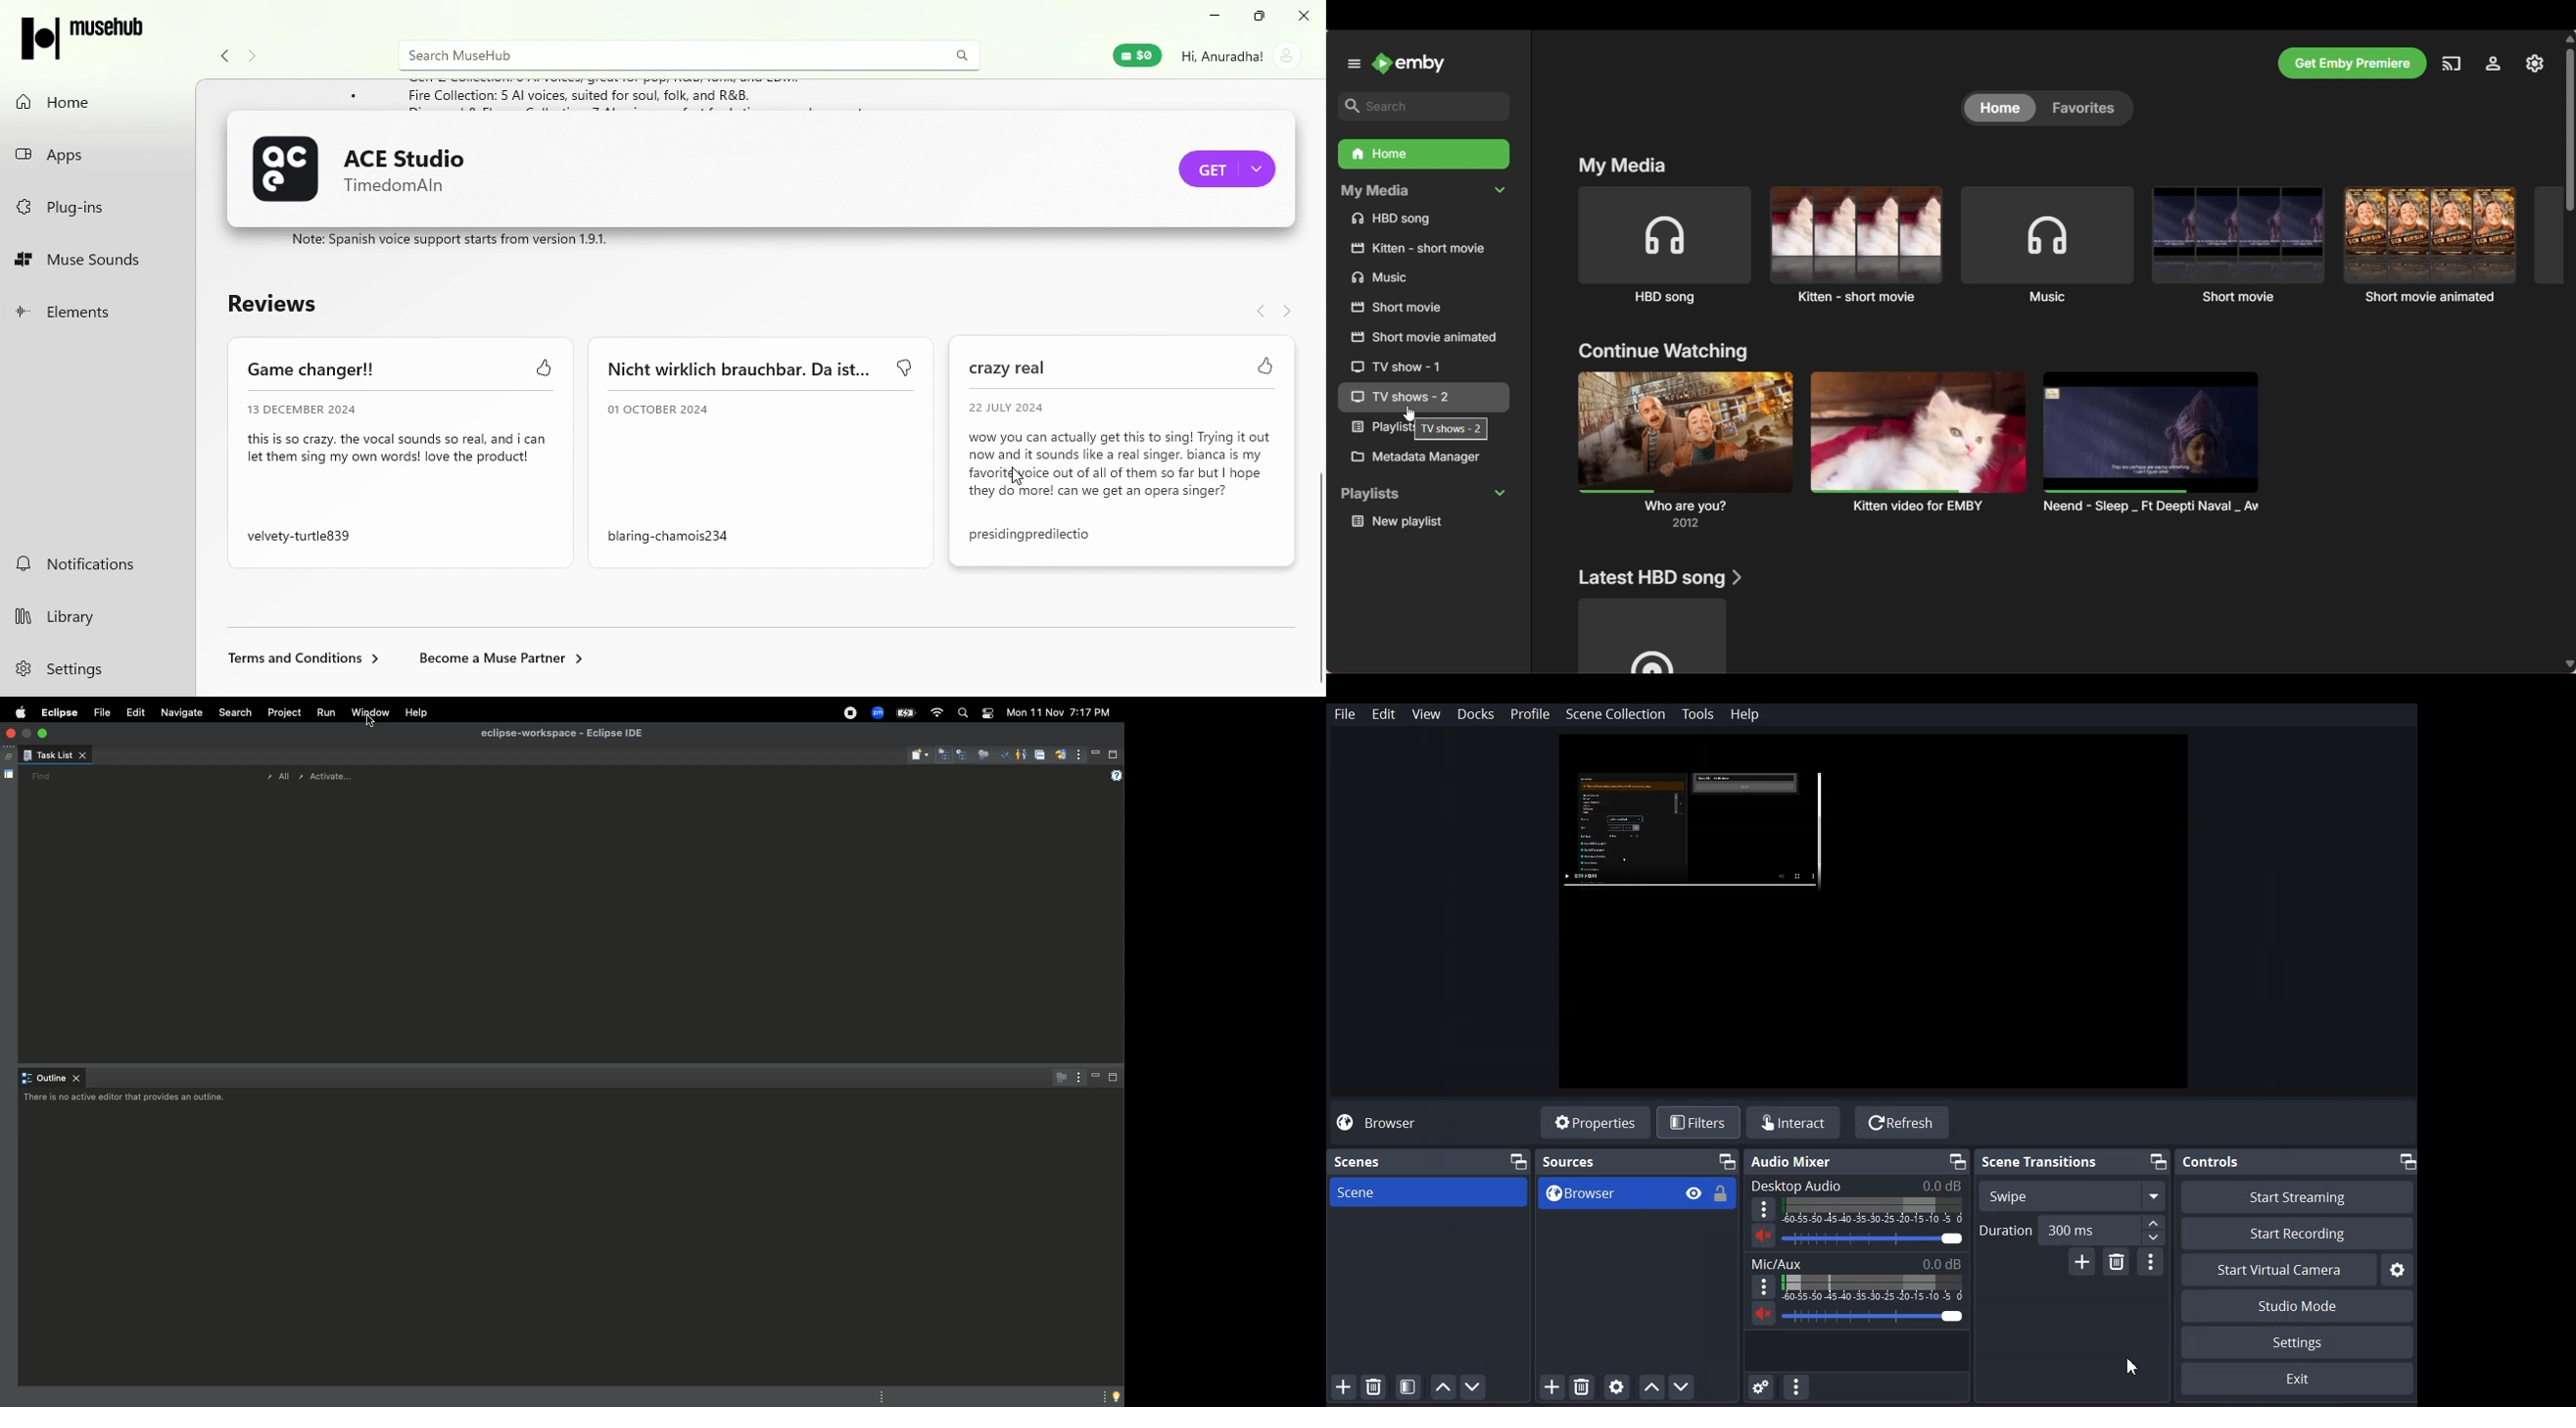 The height and width of the screenshot is (1428, 2576). I want to click on , so click(1420, 398).